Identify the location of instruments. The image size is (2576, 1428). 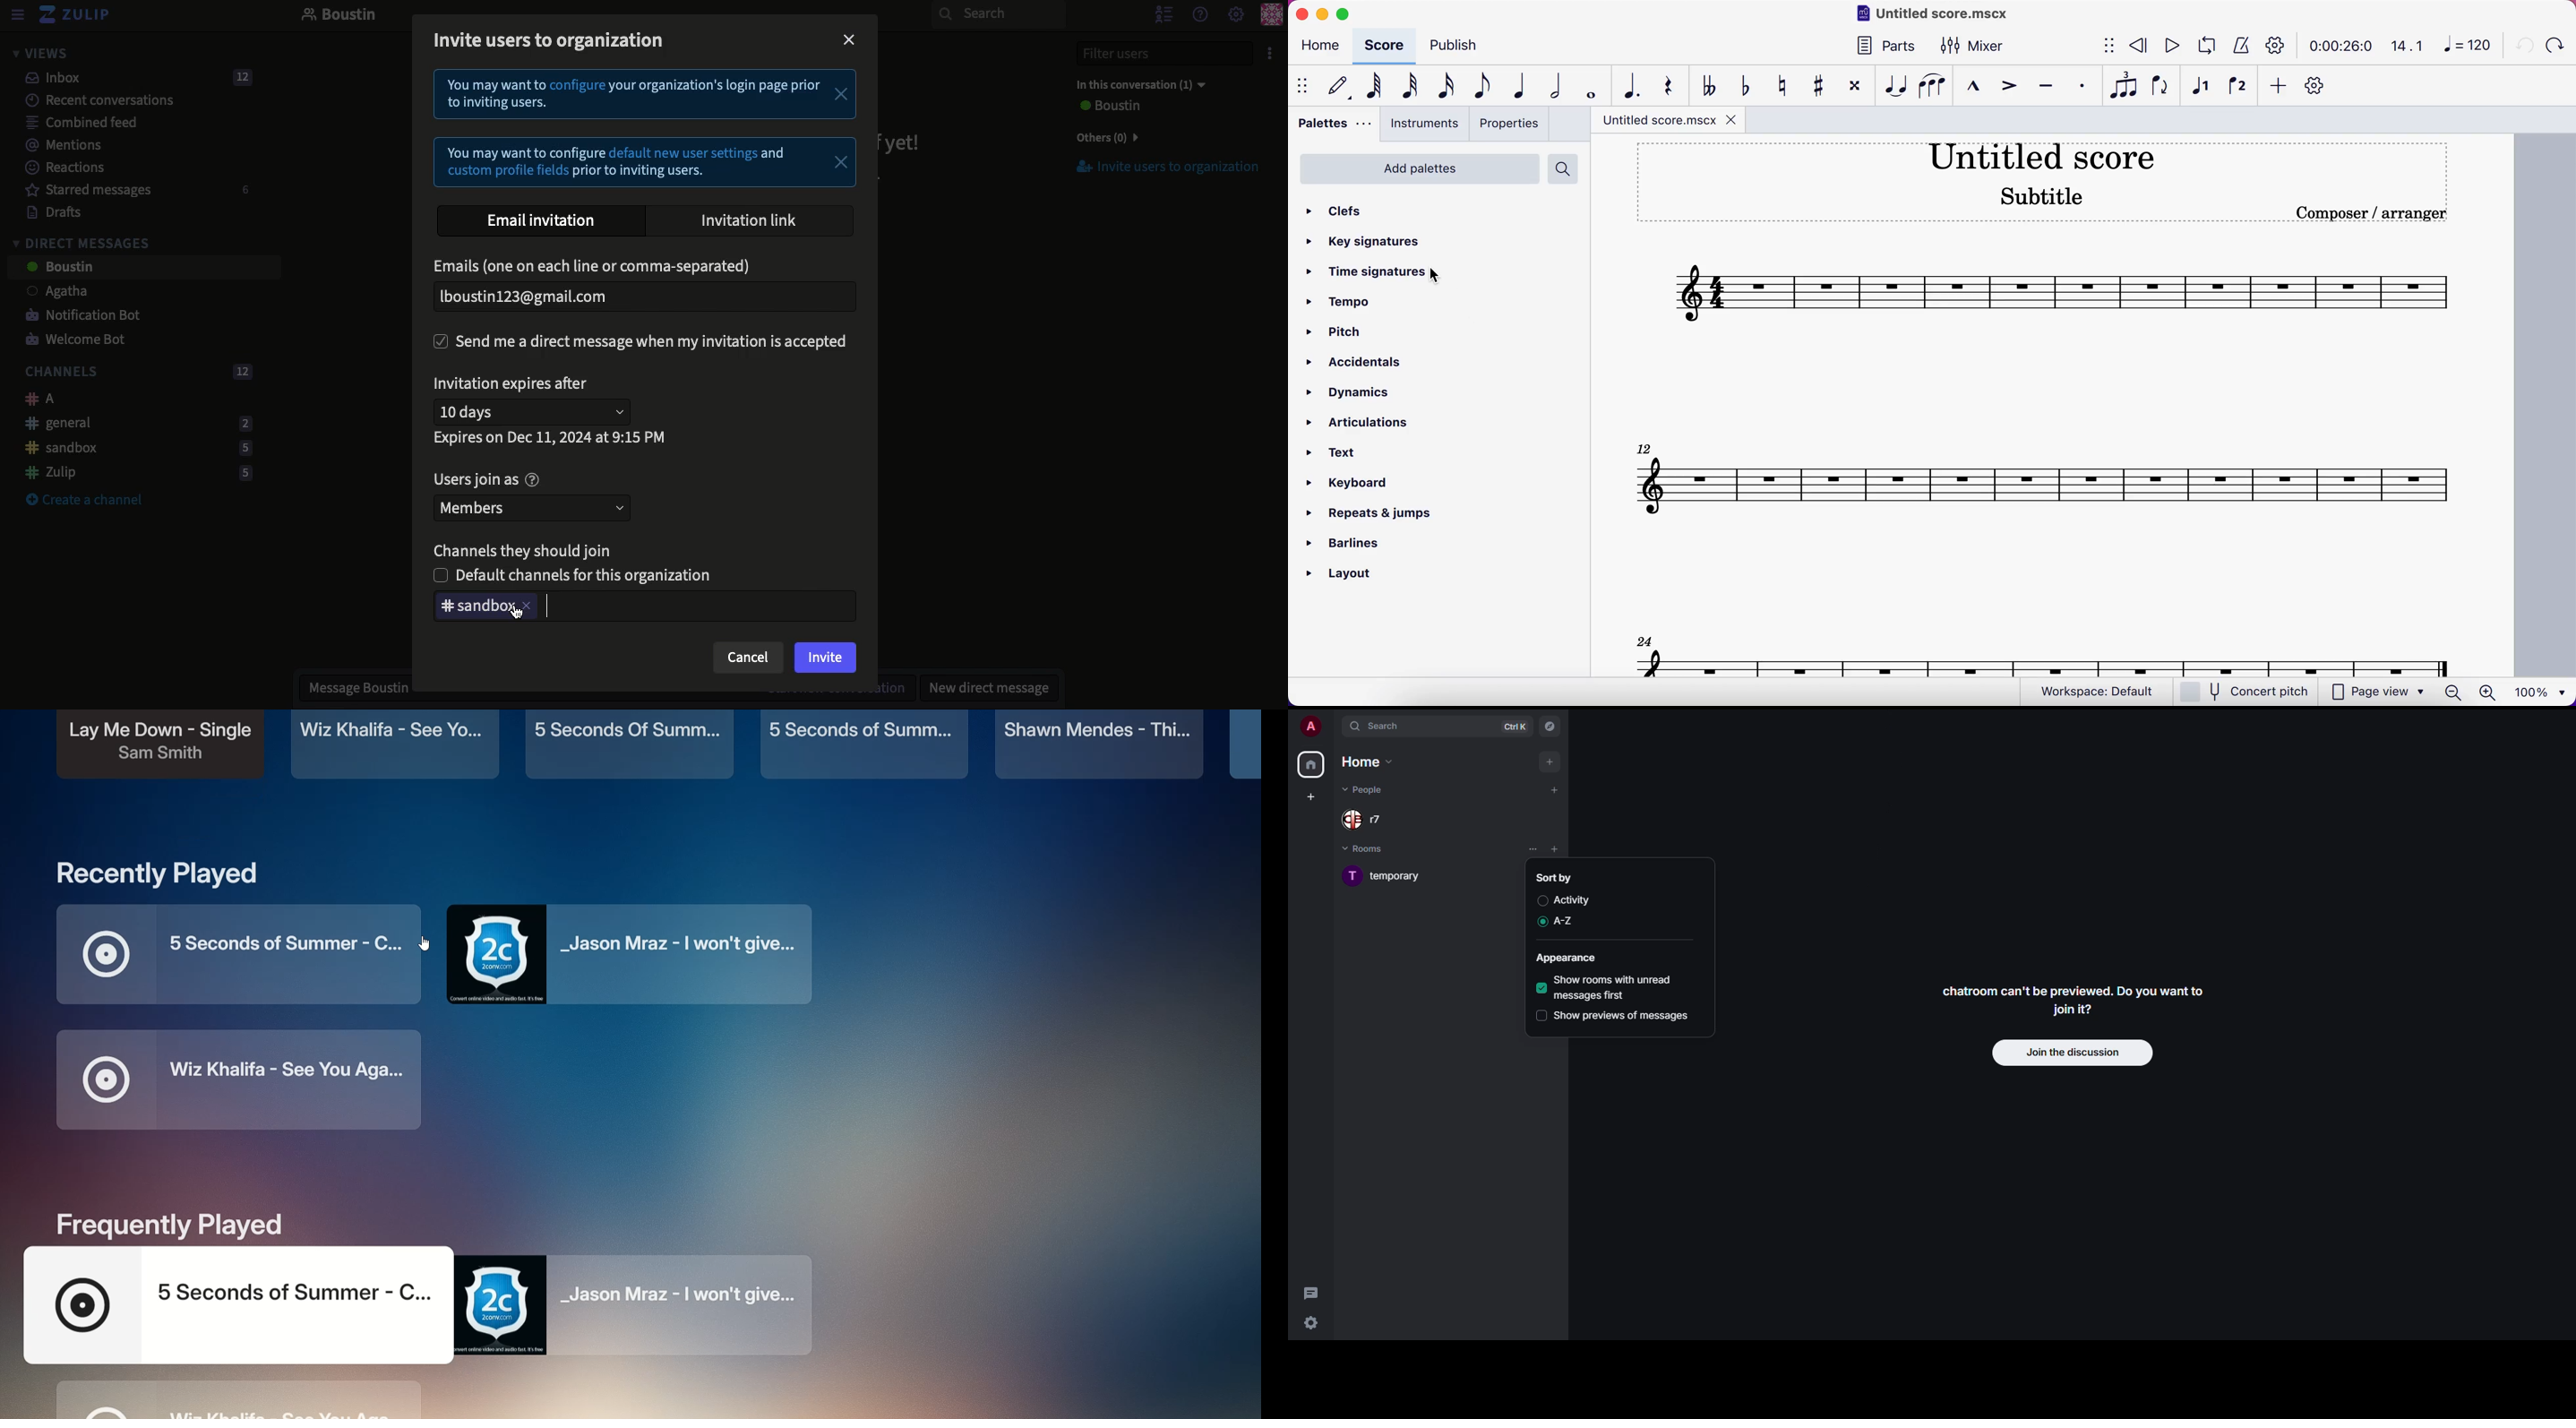
(1423, 126).